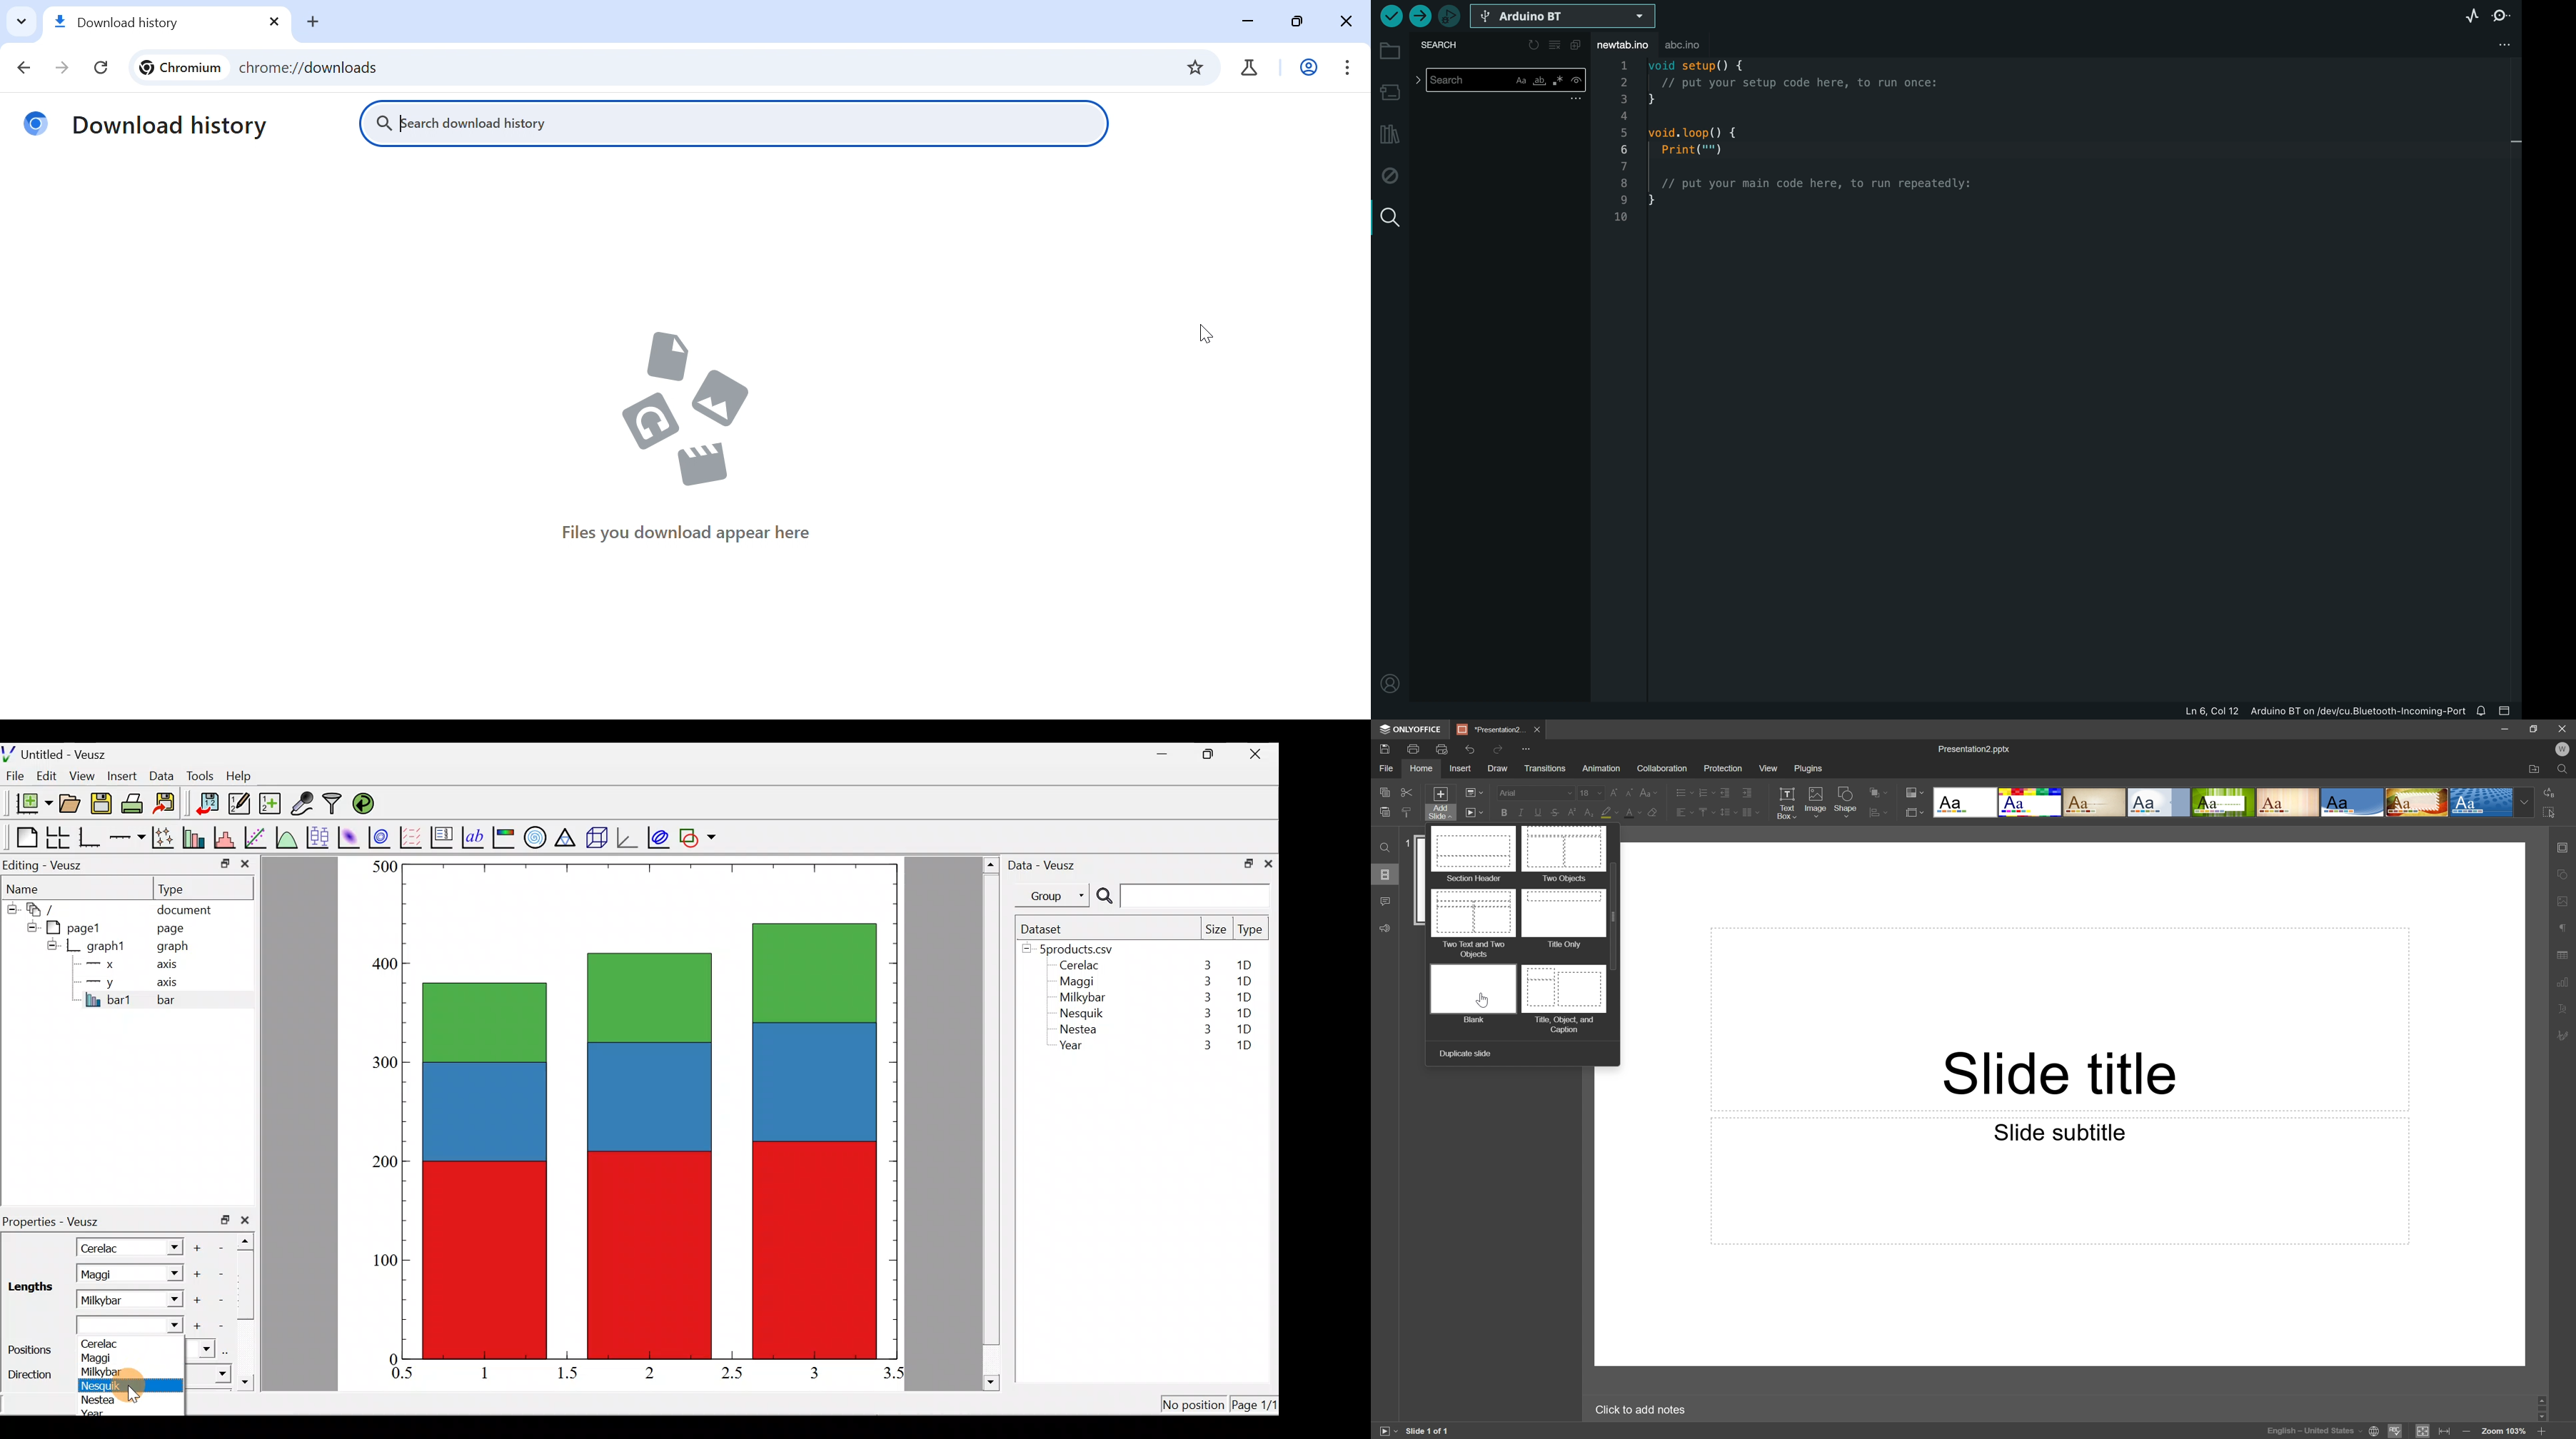 The image size is (2576, 1456). What do you see at coordinates (169, 804) in the screenshot?
I see `Export to graphics format` at bounding box center [169, 804].